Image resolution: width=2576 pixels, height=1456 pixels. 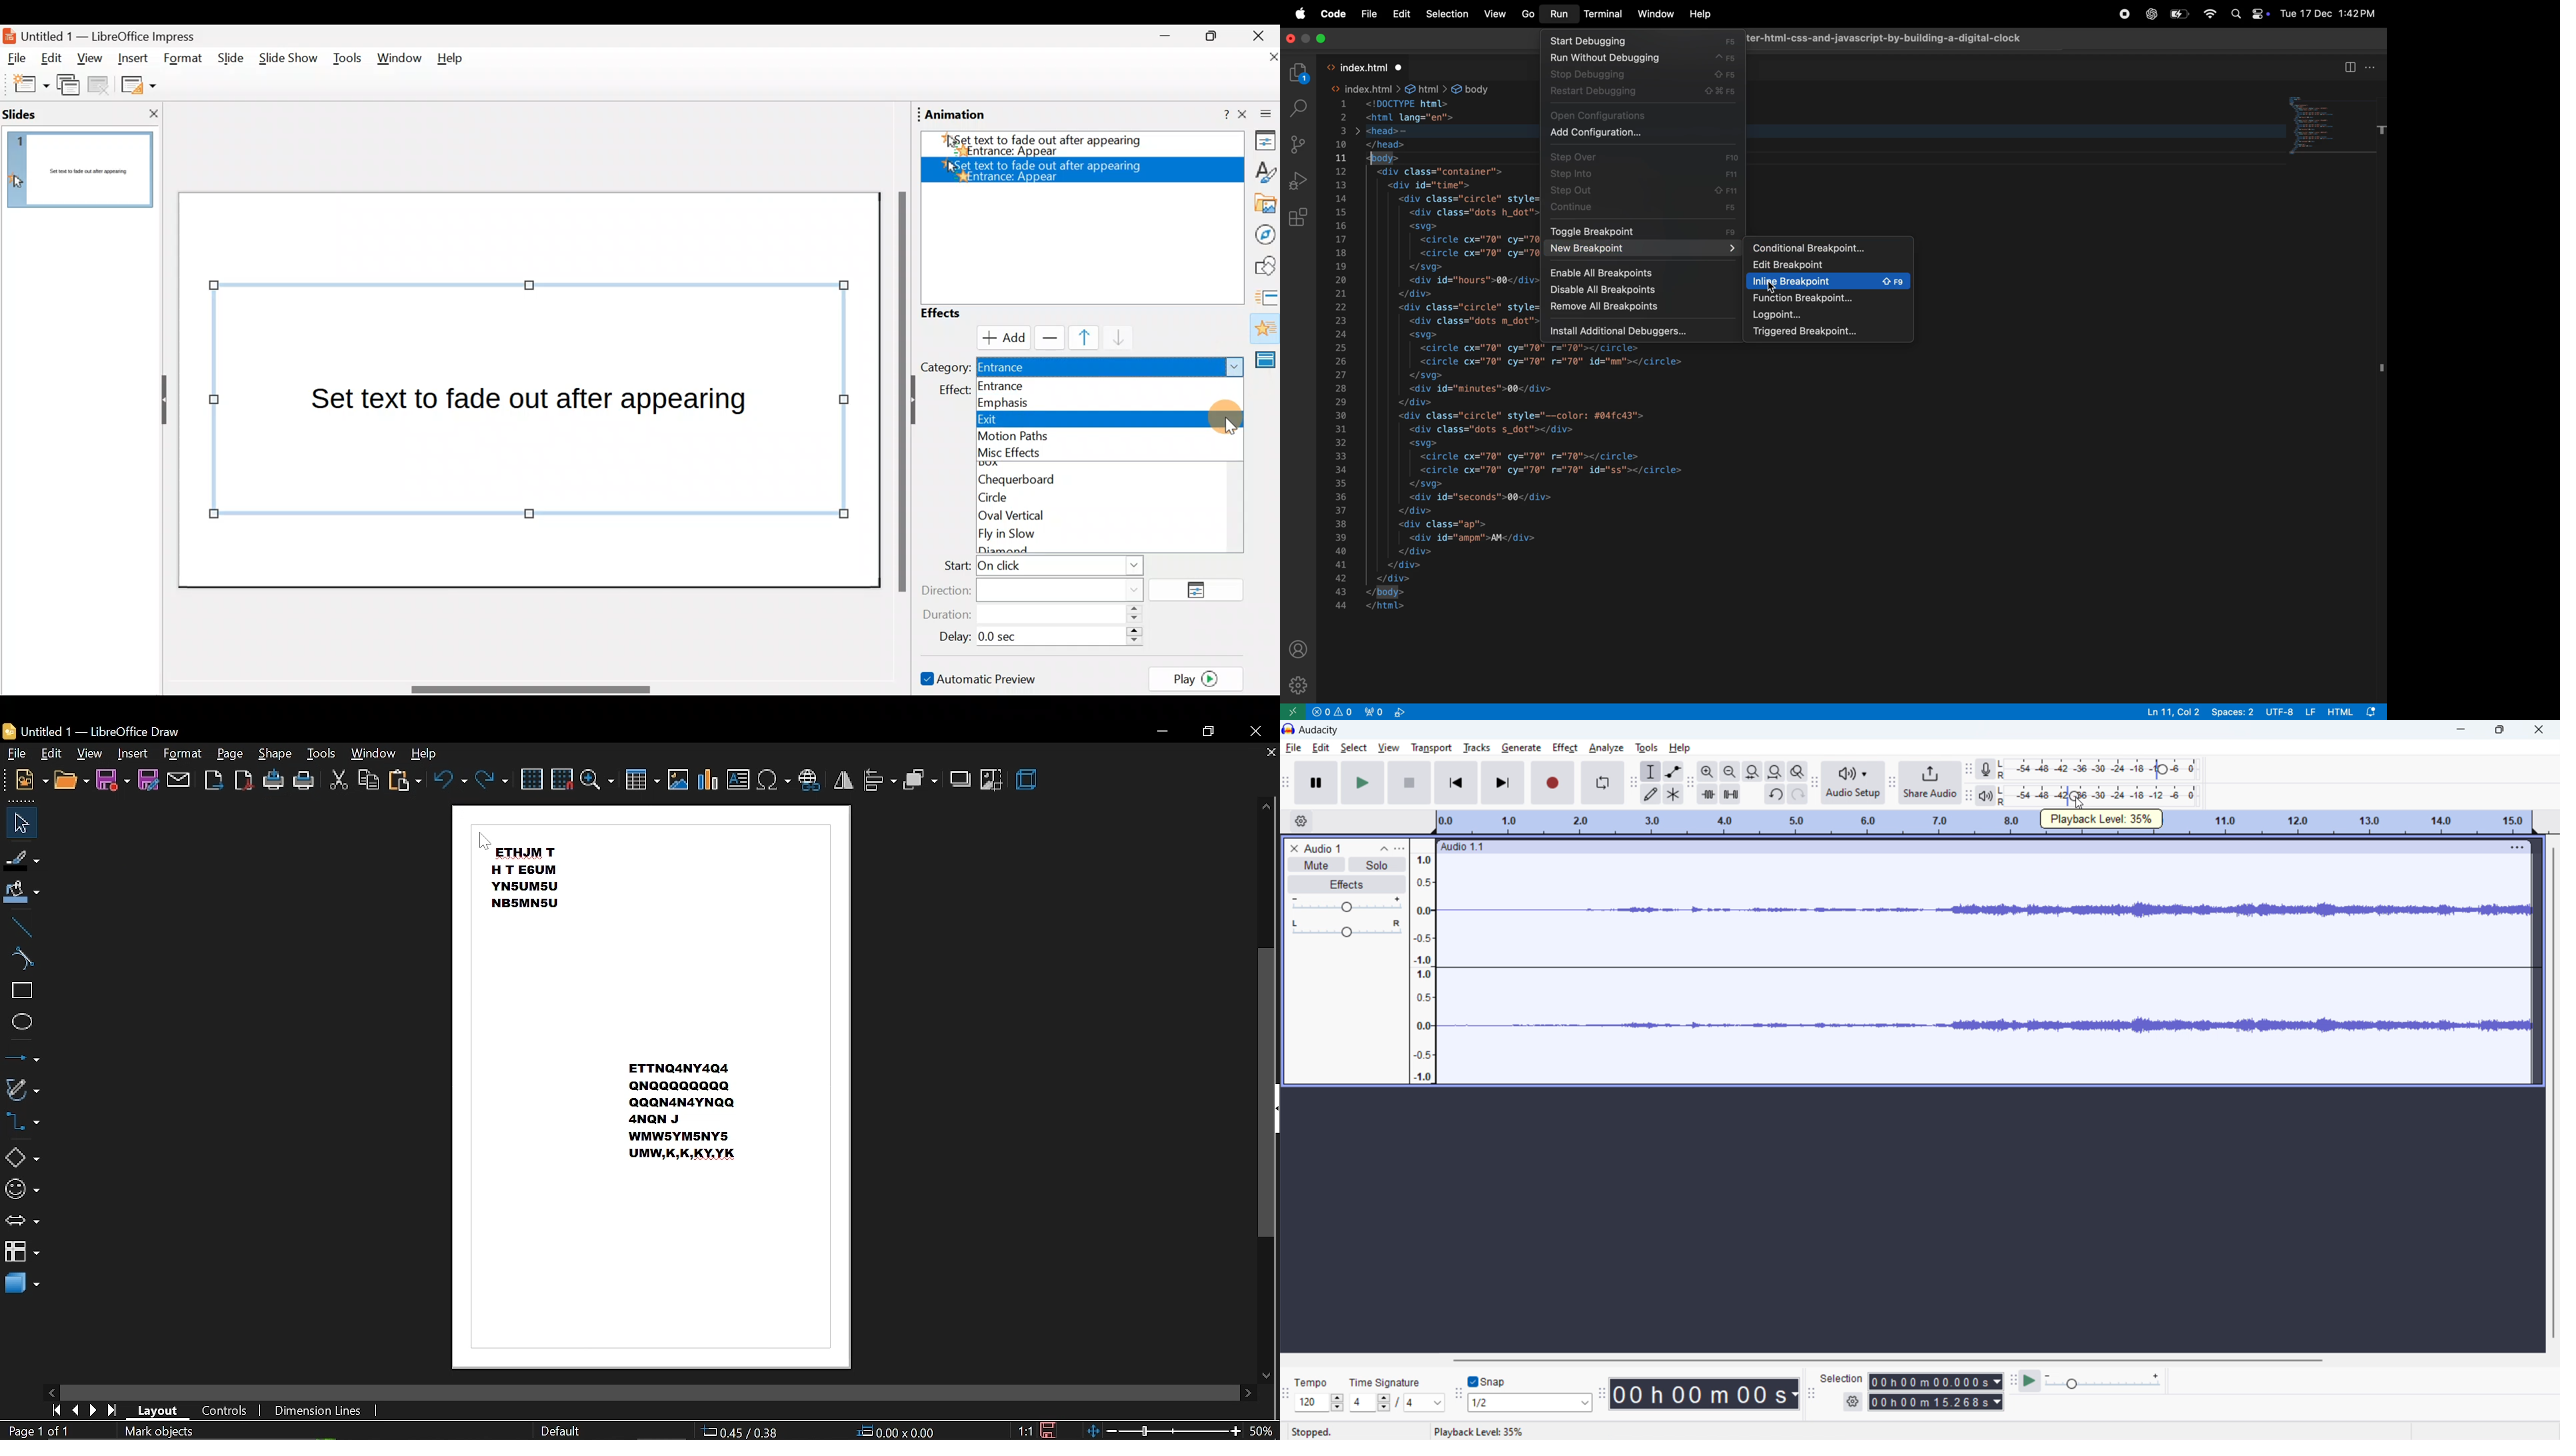 What do you see at coordinates (1651, 771) in the screenshot?
I see `selection tool` at bounding box center [1651, 771].